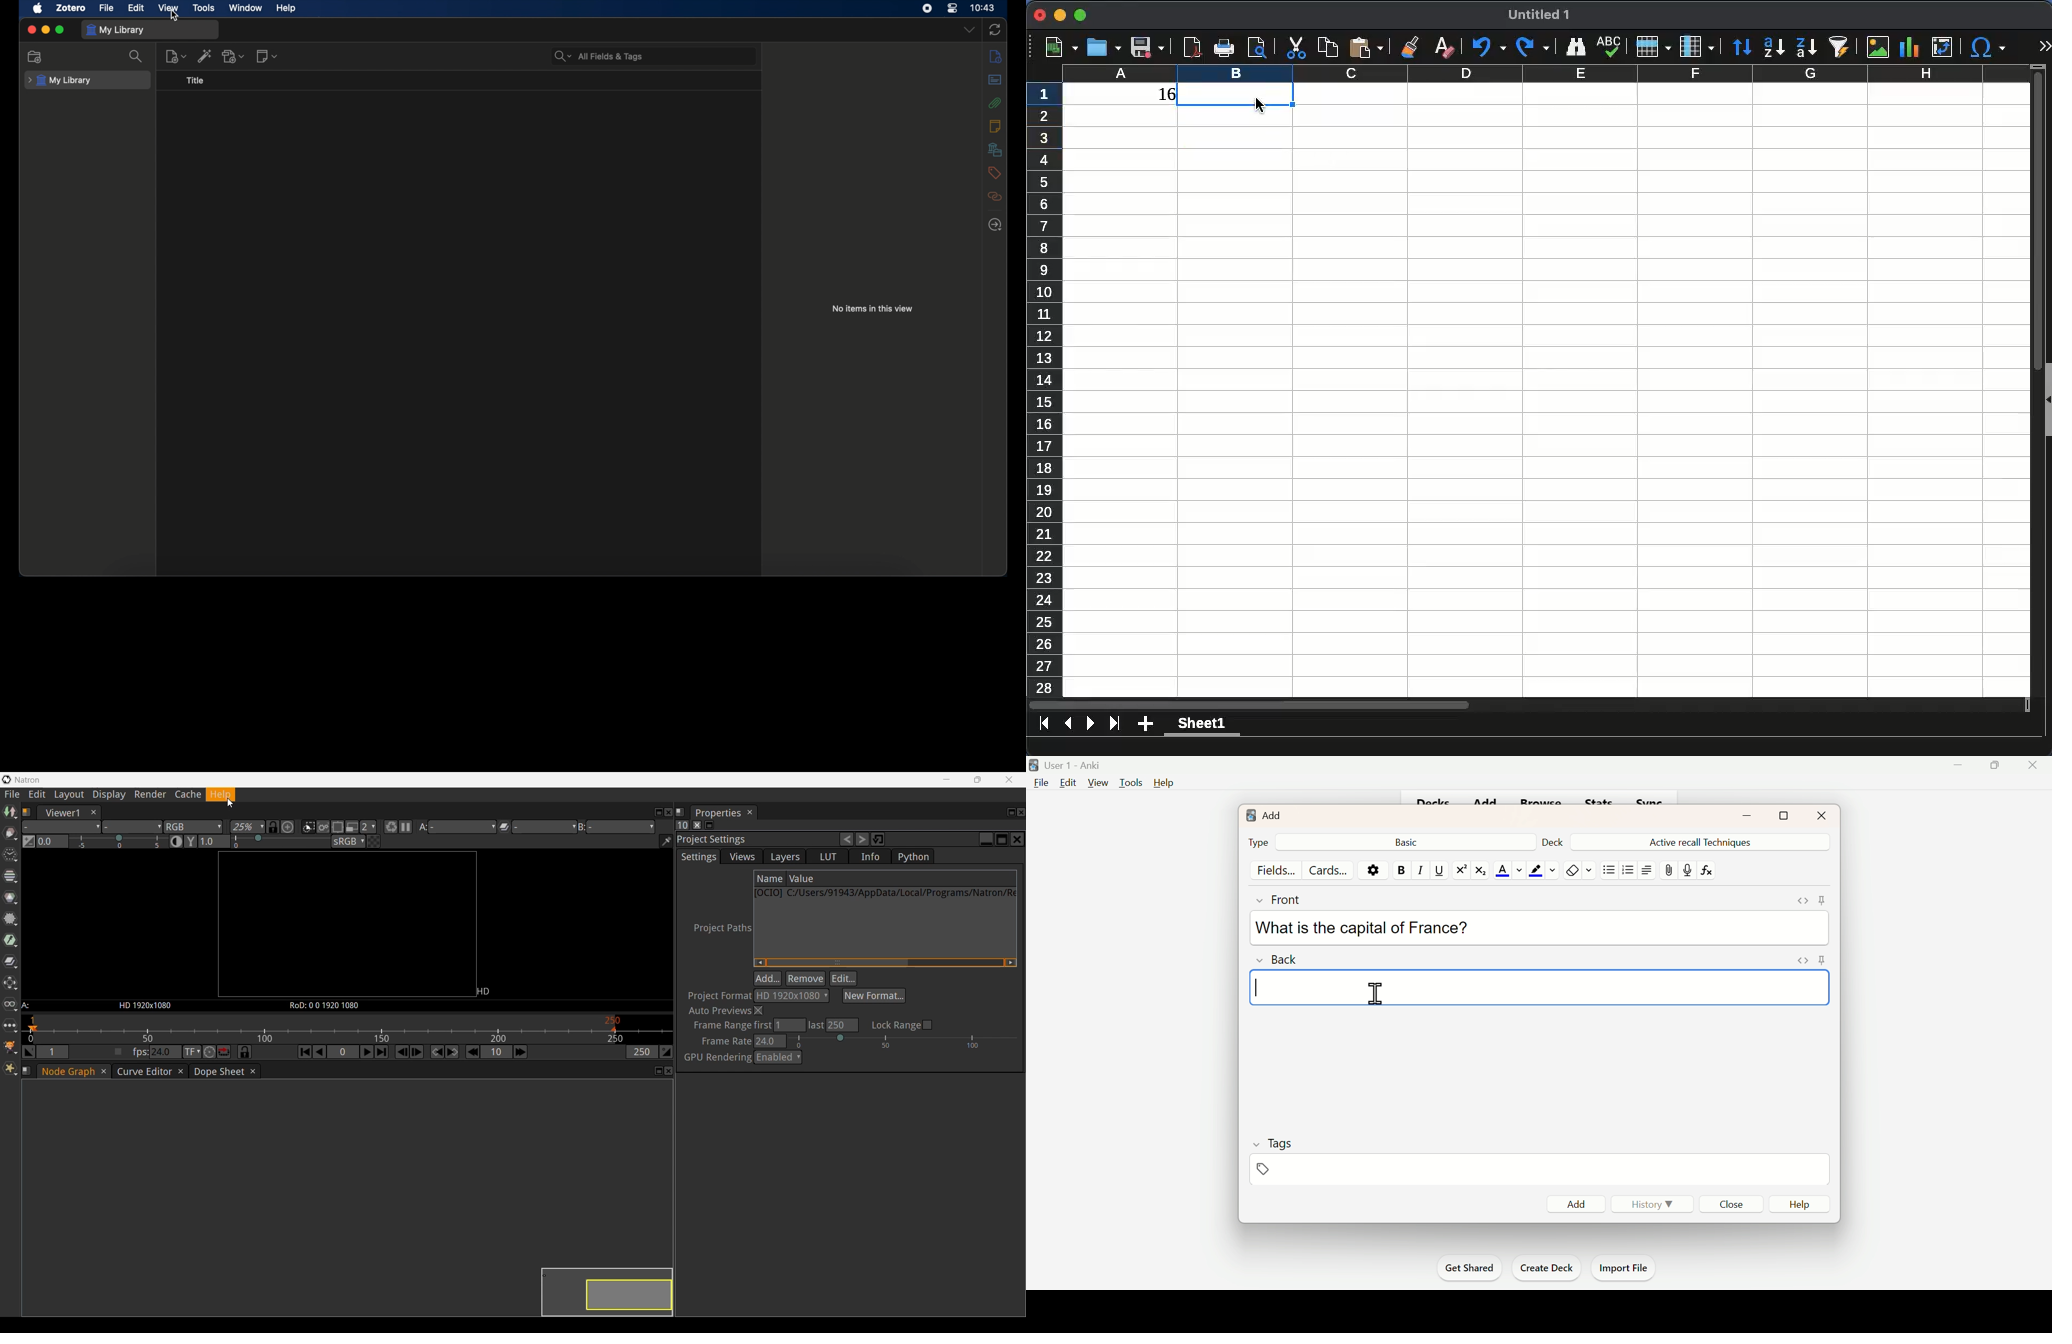  I want to click on spell check, so click(1610, 47).